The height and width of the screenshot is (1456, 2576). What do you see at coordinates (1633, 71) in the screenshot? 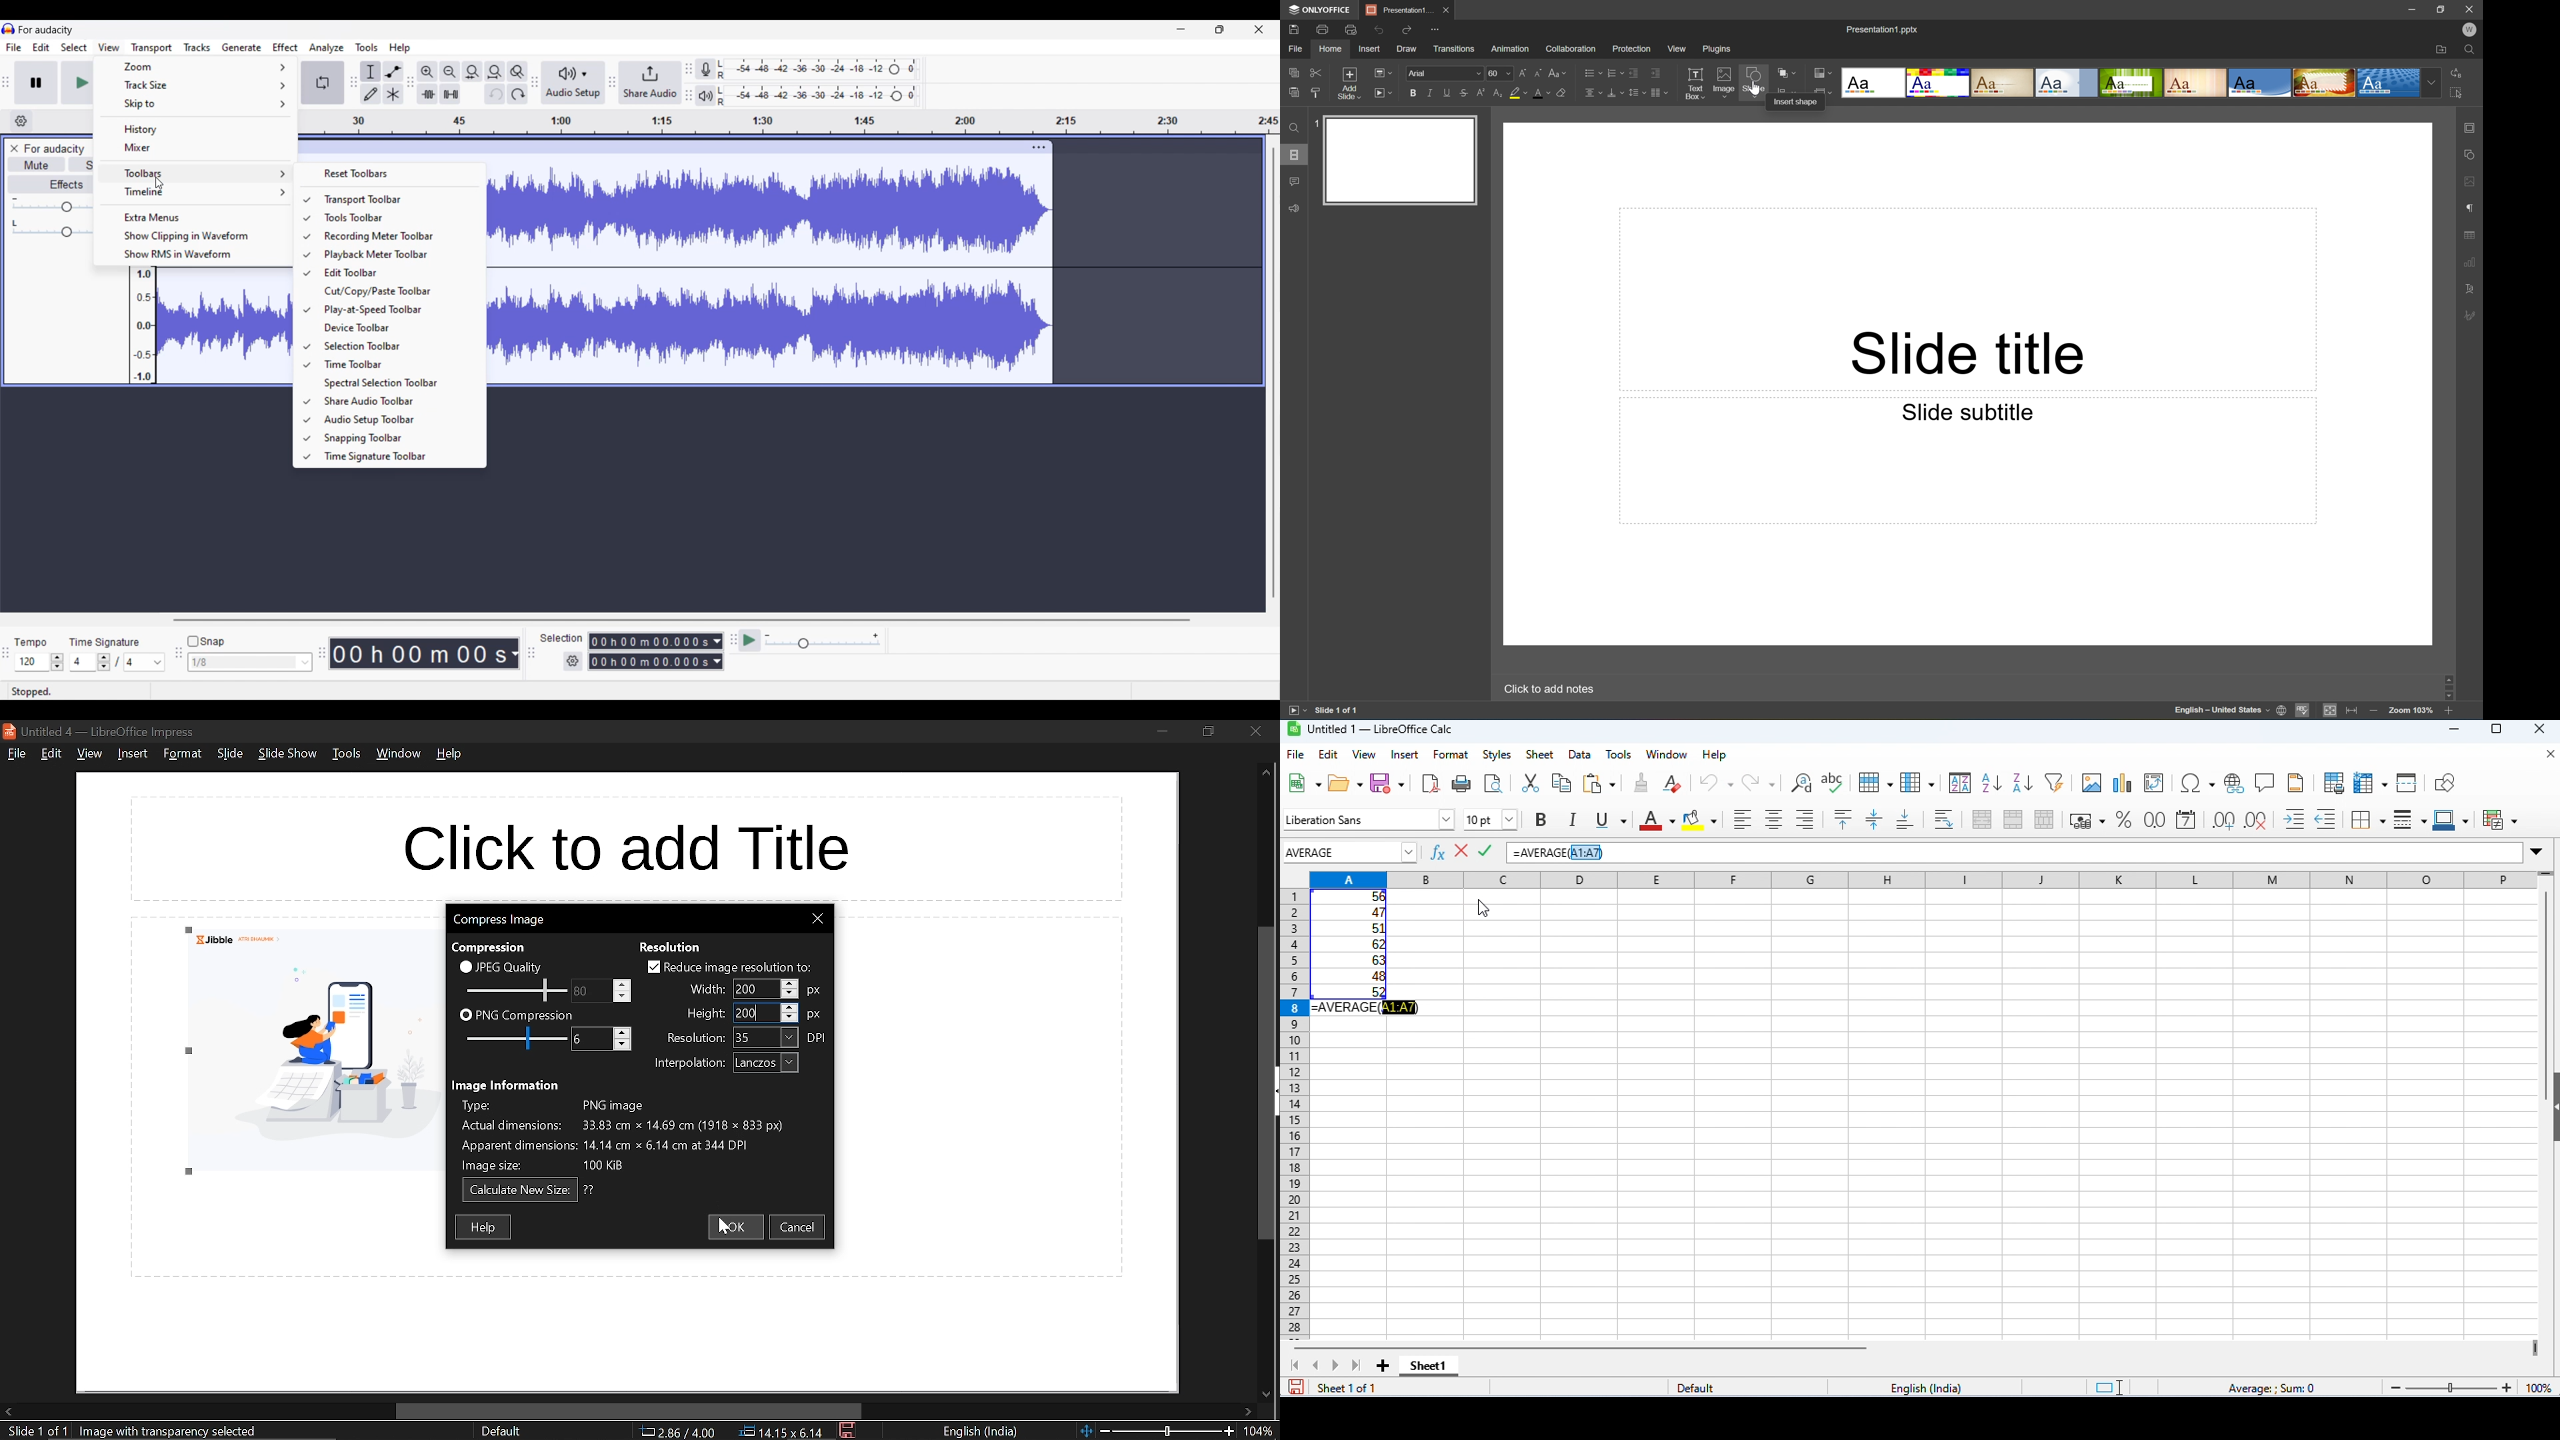
I see `Decrease indent` at bounding box center [1633, 71].